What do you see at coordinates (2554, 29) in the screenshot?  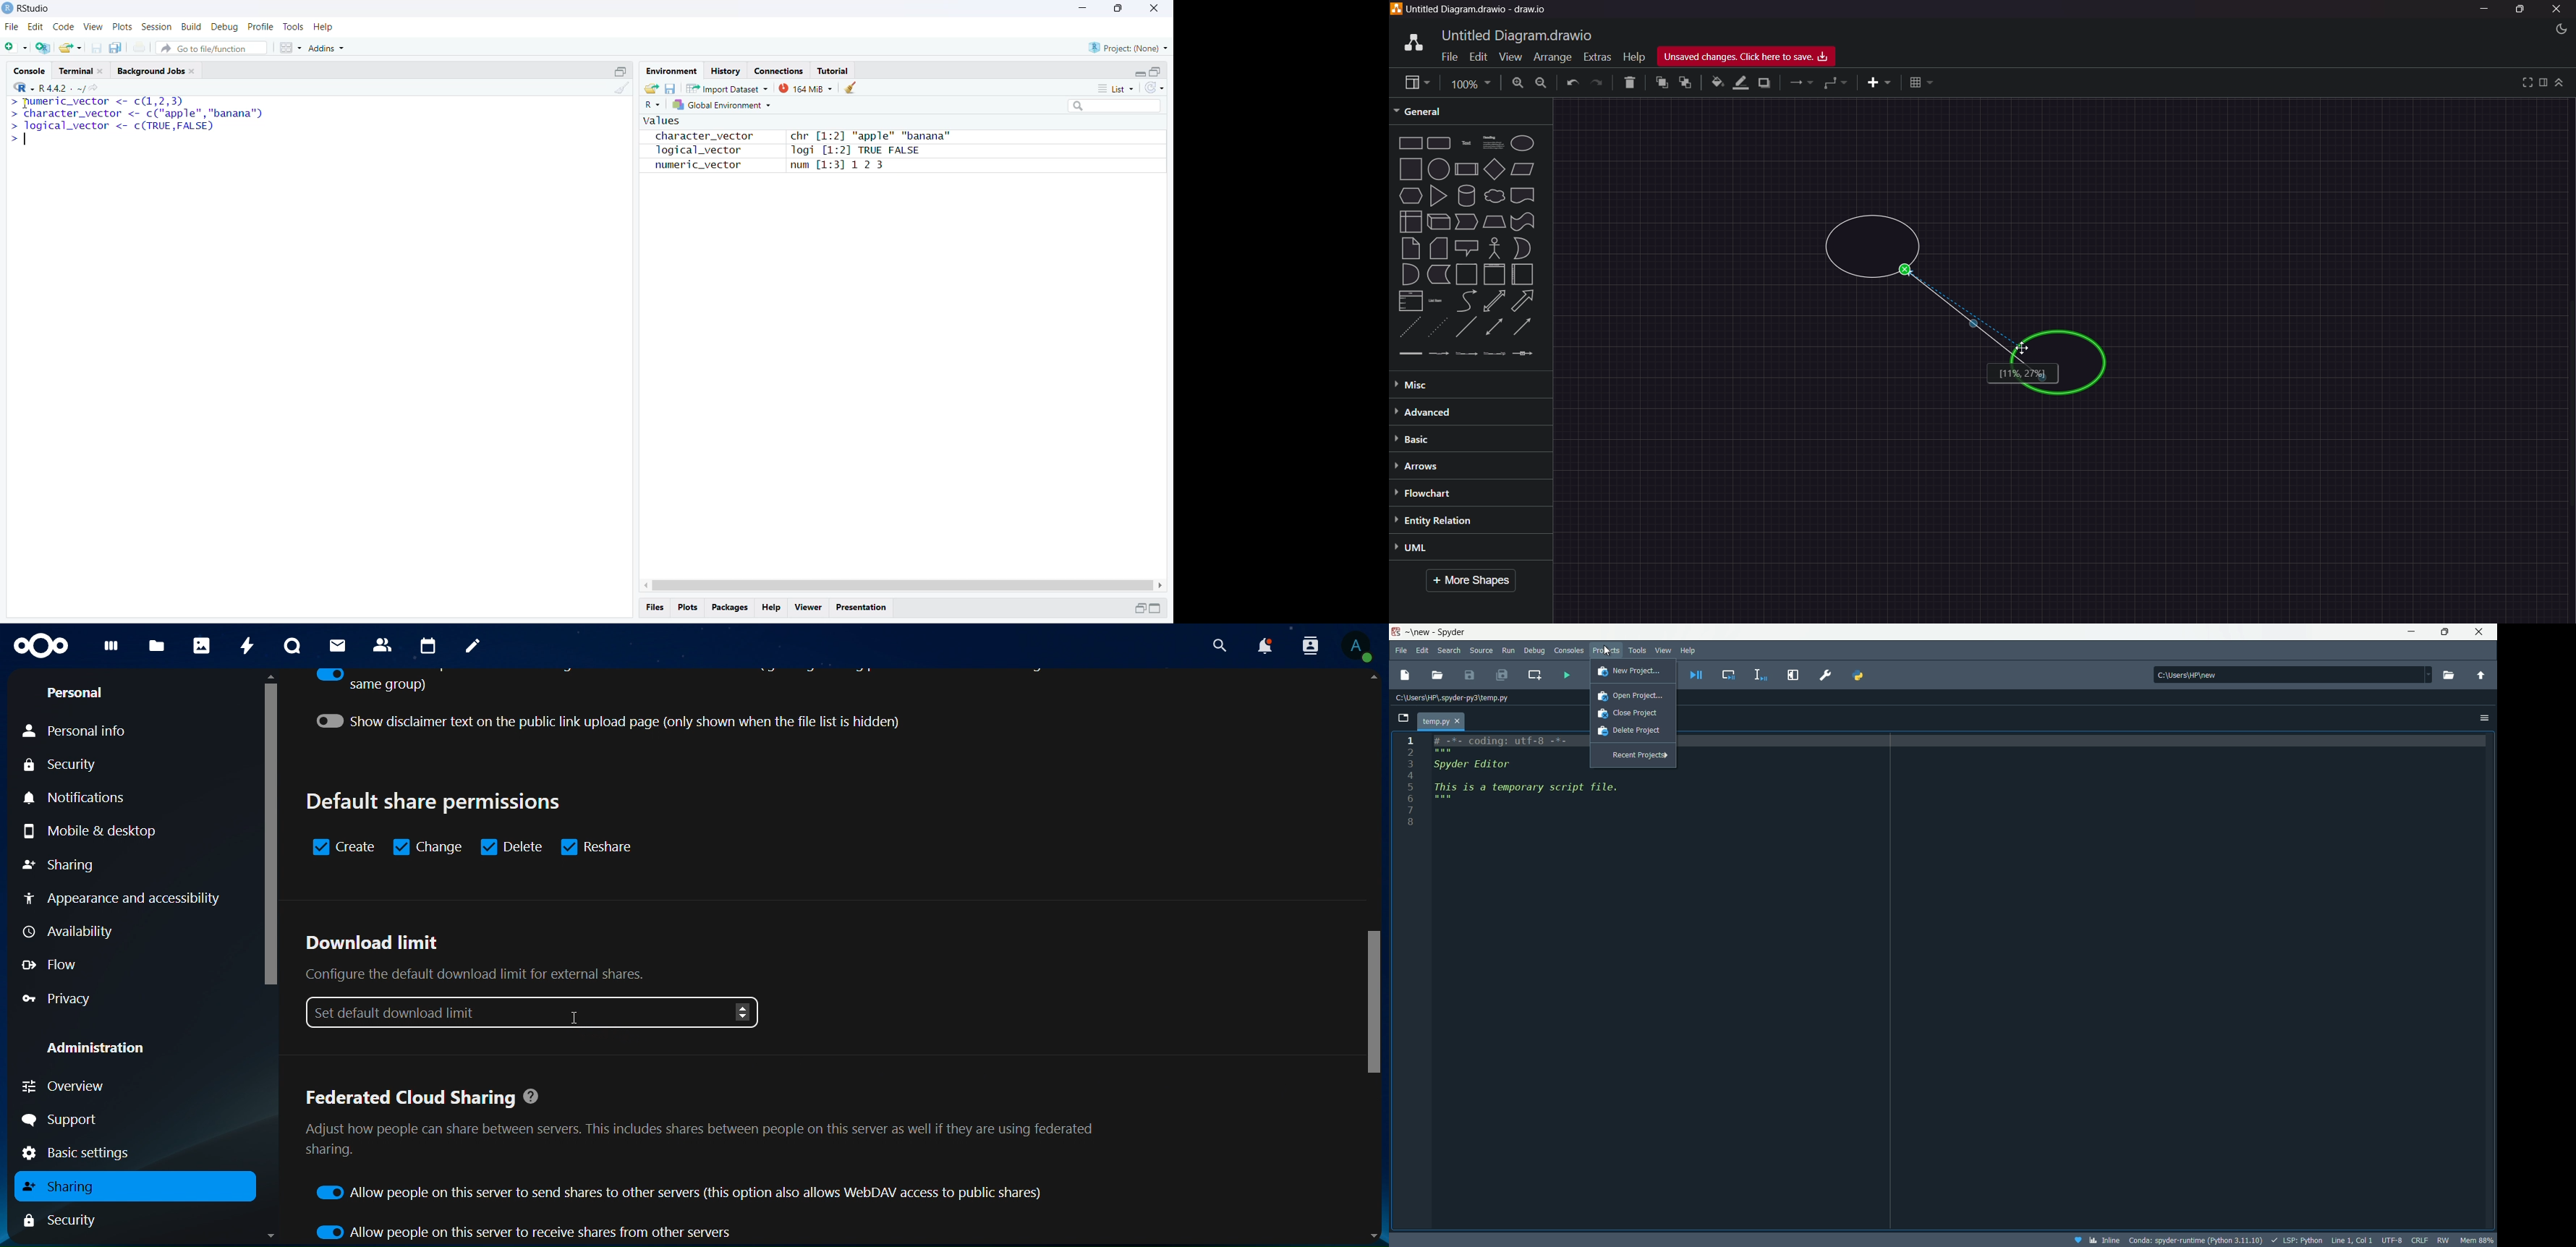 I see `Night Mode` at bounding box center [2554, 29].